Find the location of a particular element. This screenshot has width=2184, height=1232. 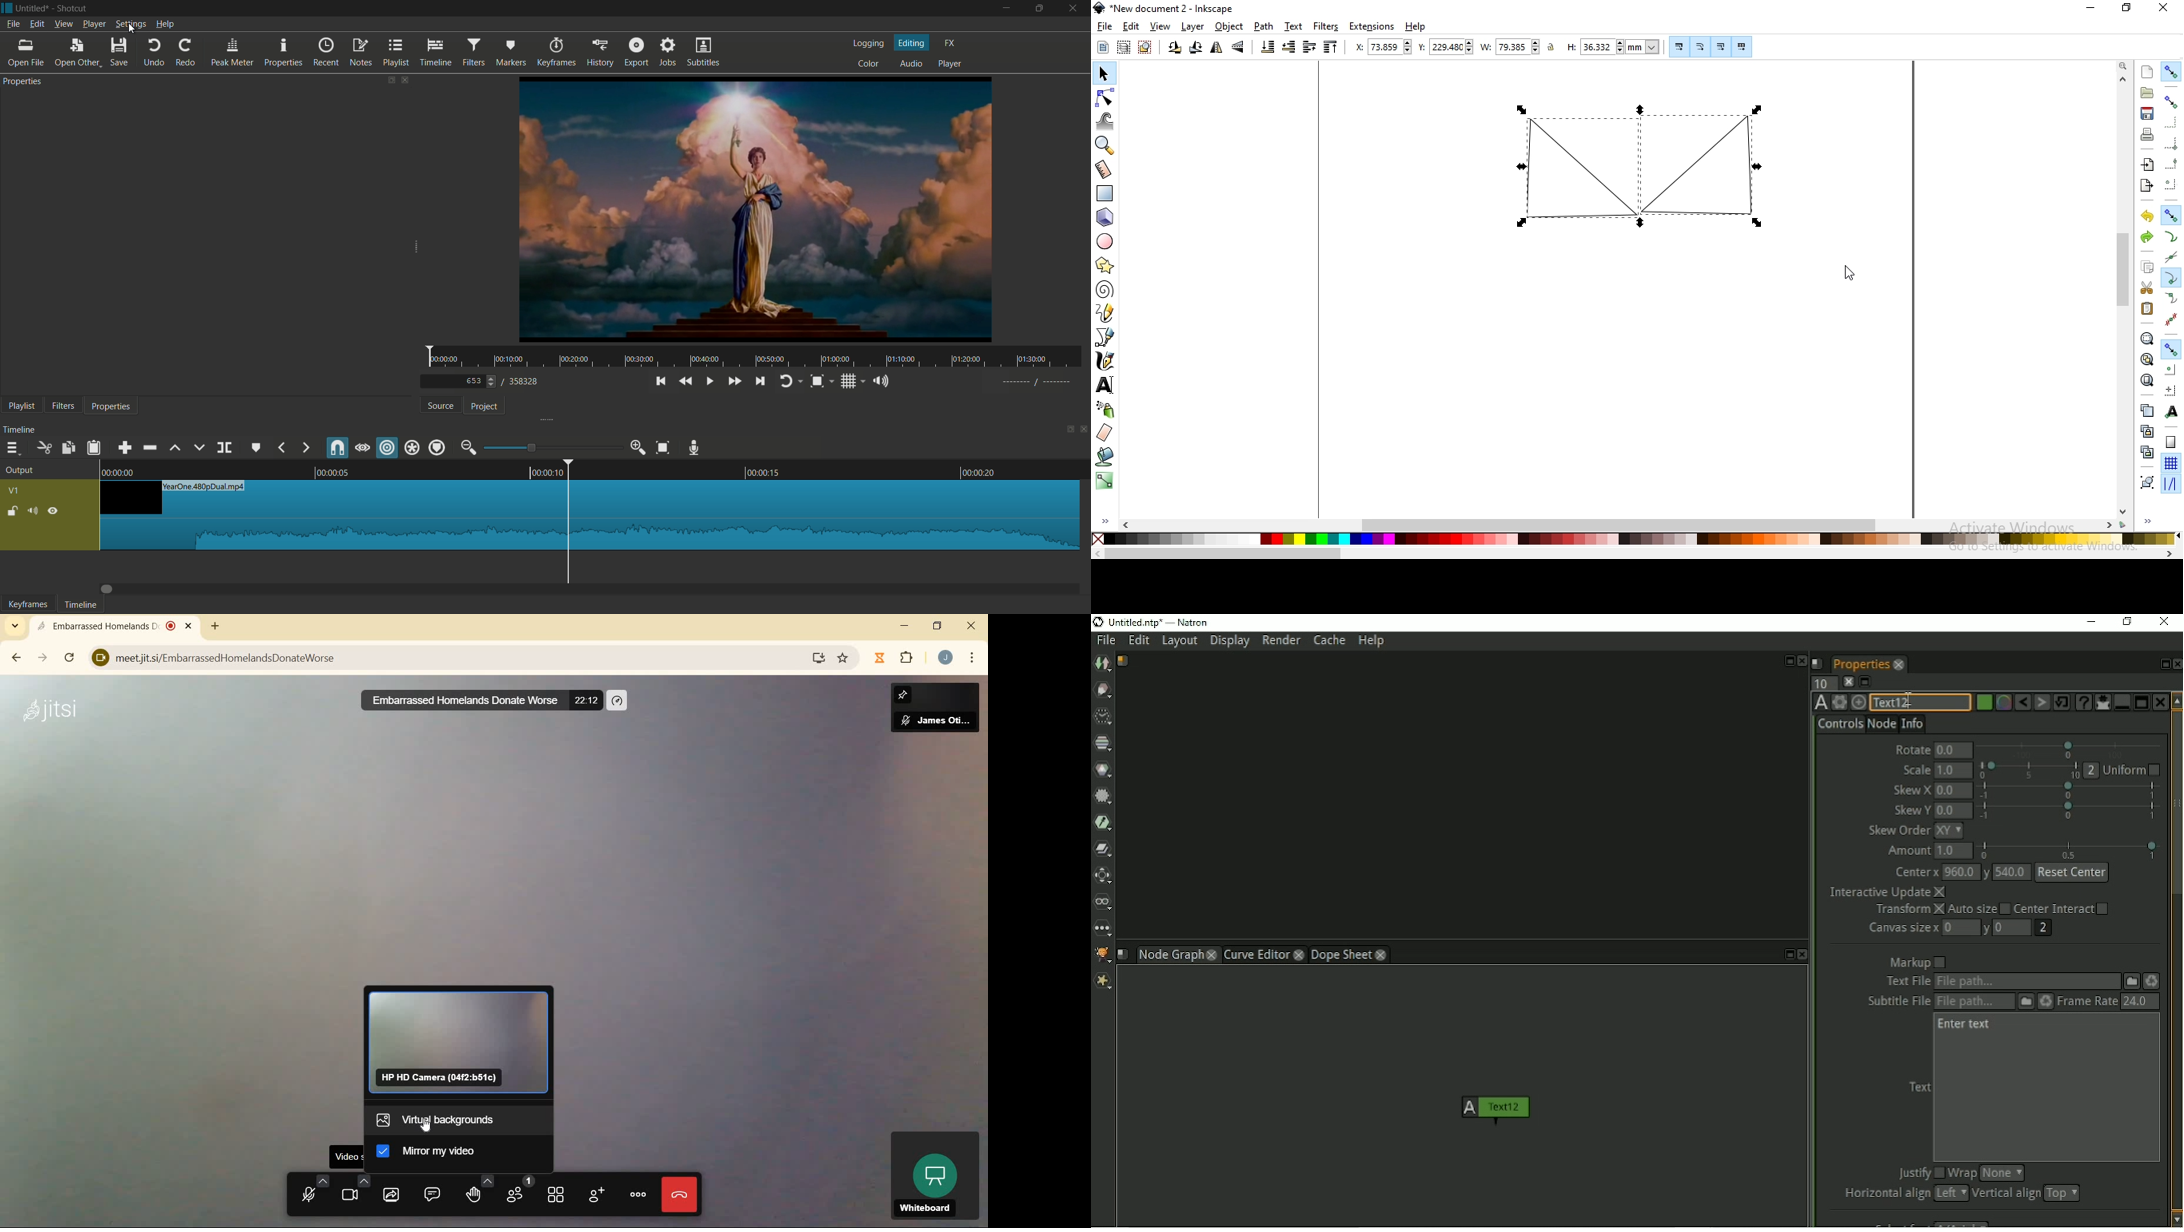

import a bitmap or SVG image is located at coordinates (2149, 166).